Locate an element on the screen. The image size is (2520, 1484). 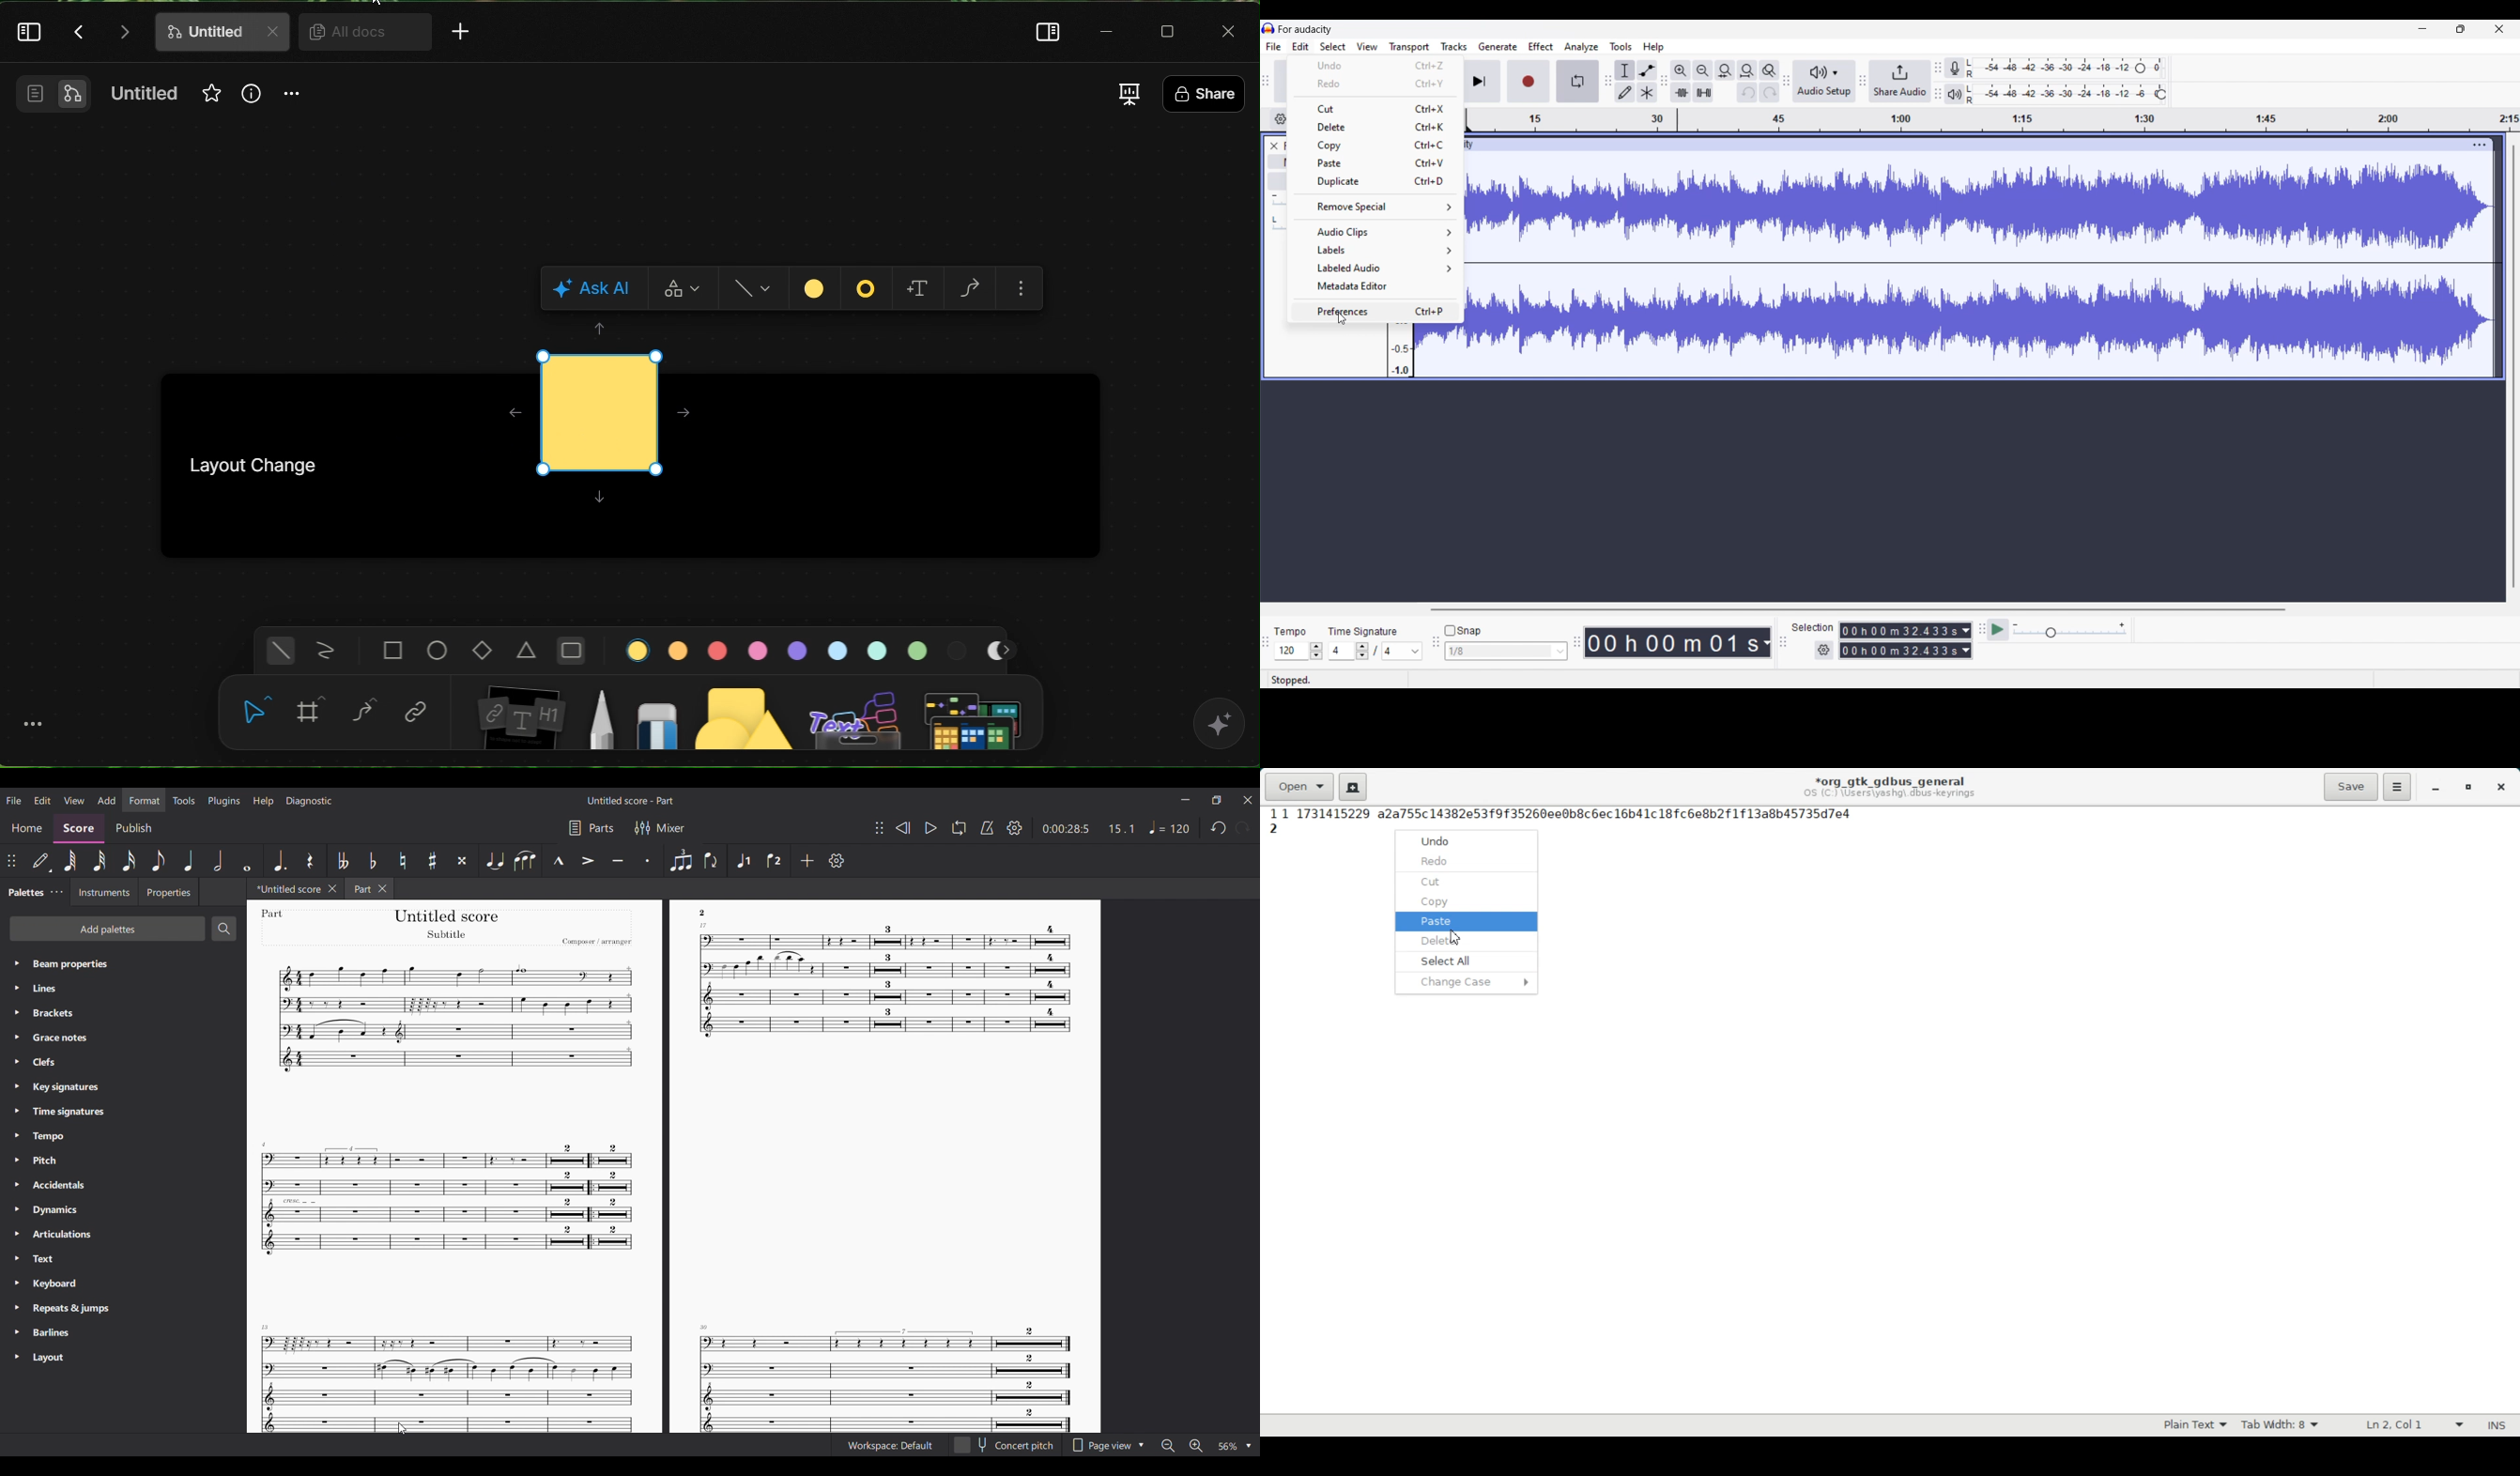
32nd note is located at coordinates (100, 861).